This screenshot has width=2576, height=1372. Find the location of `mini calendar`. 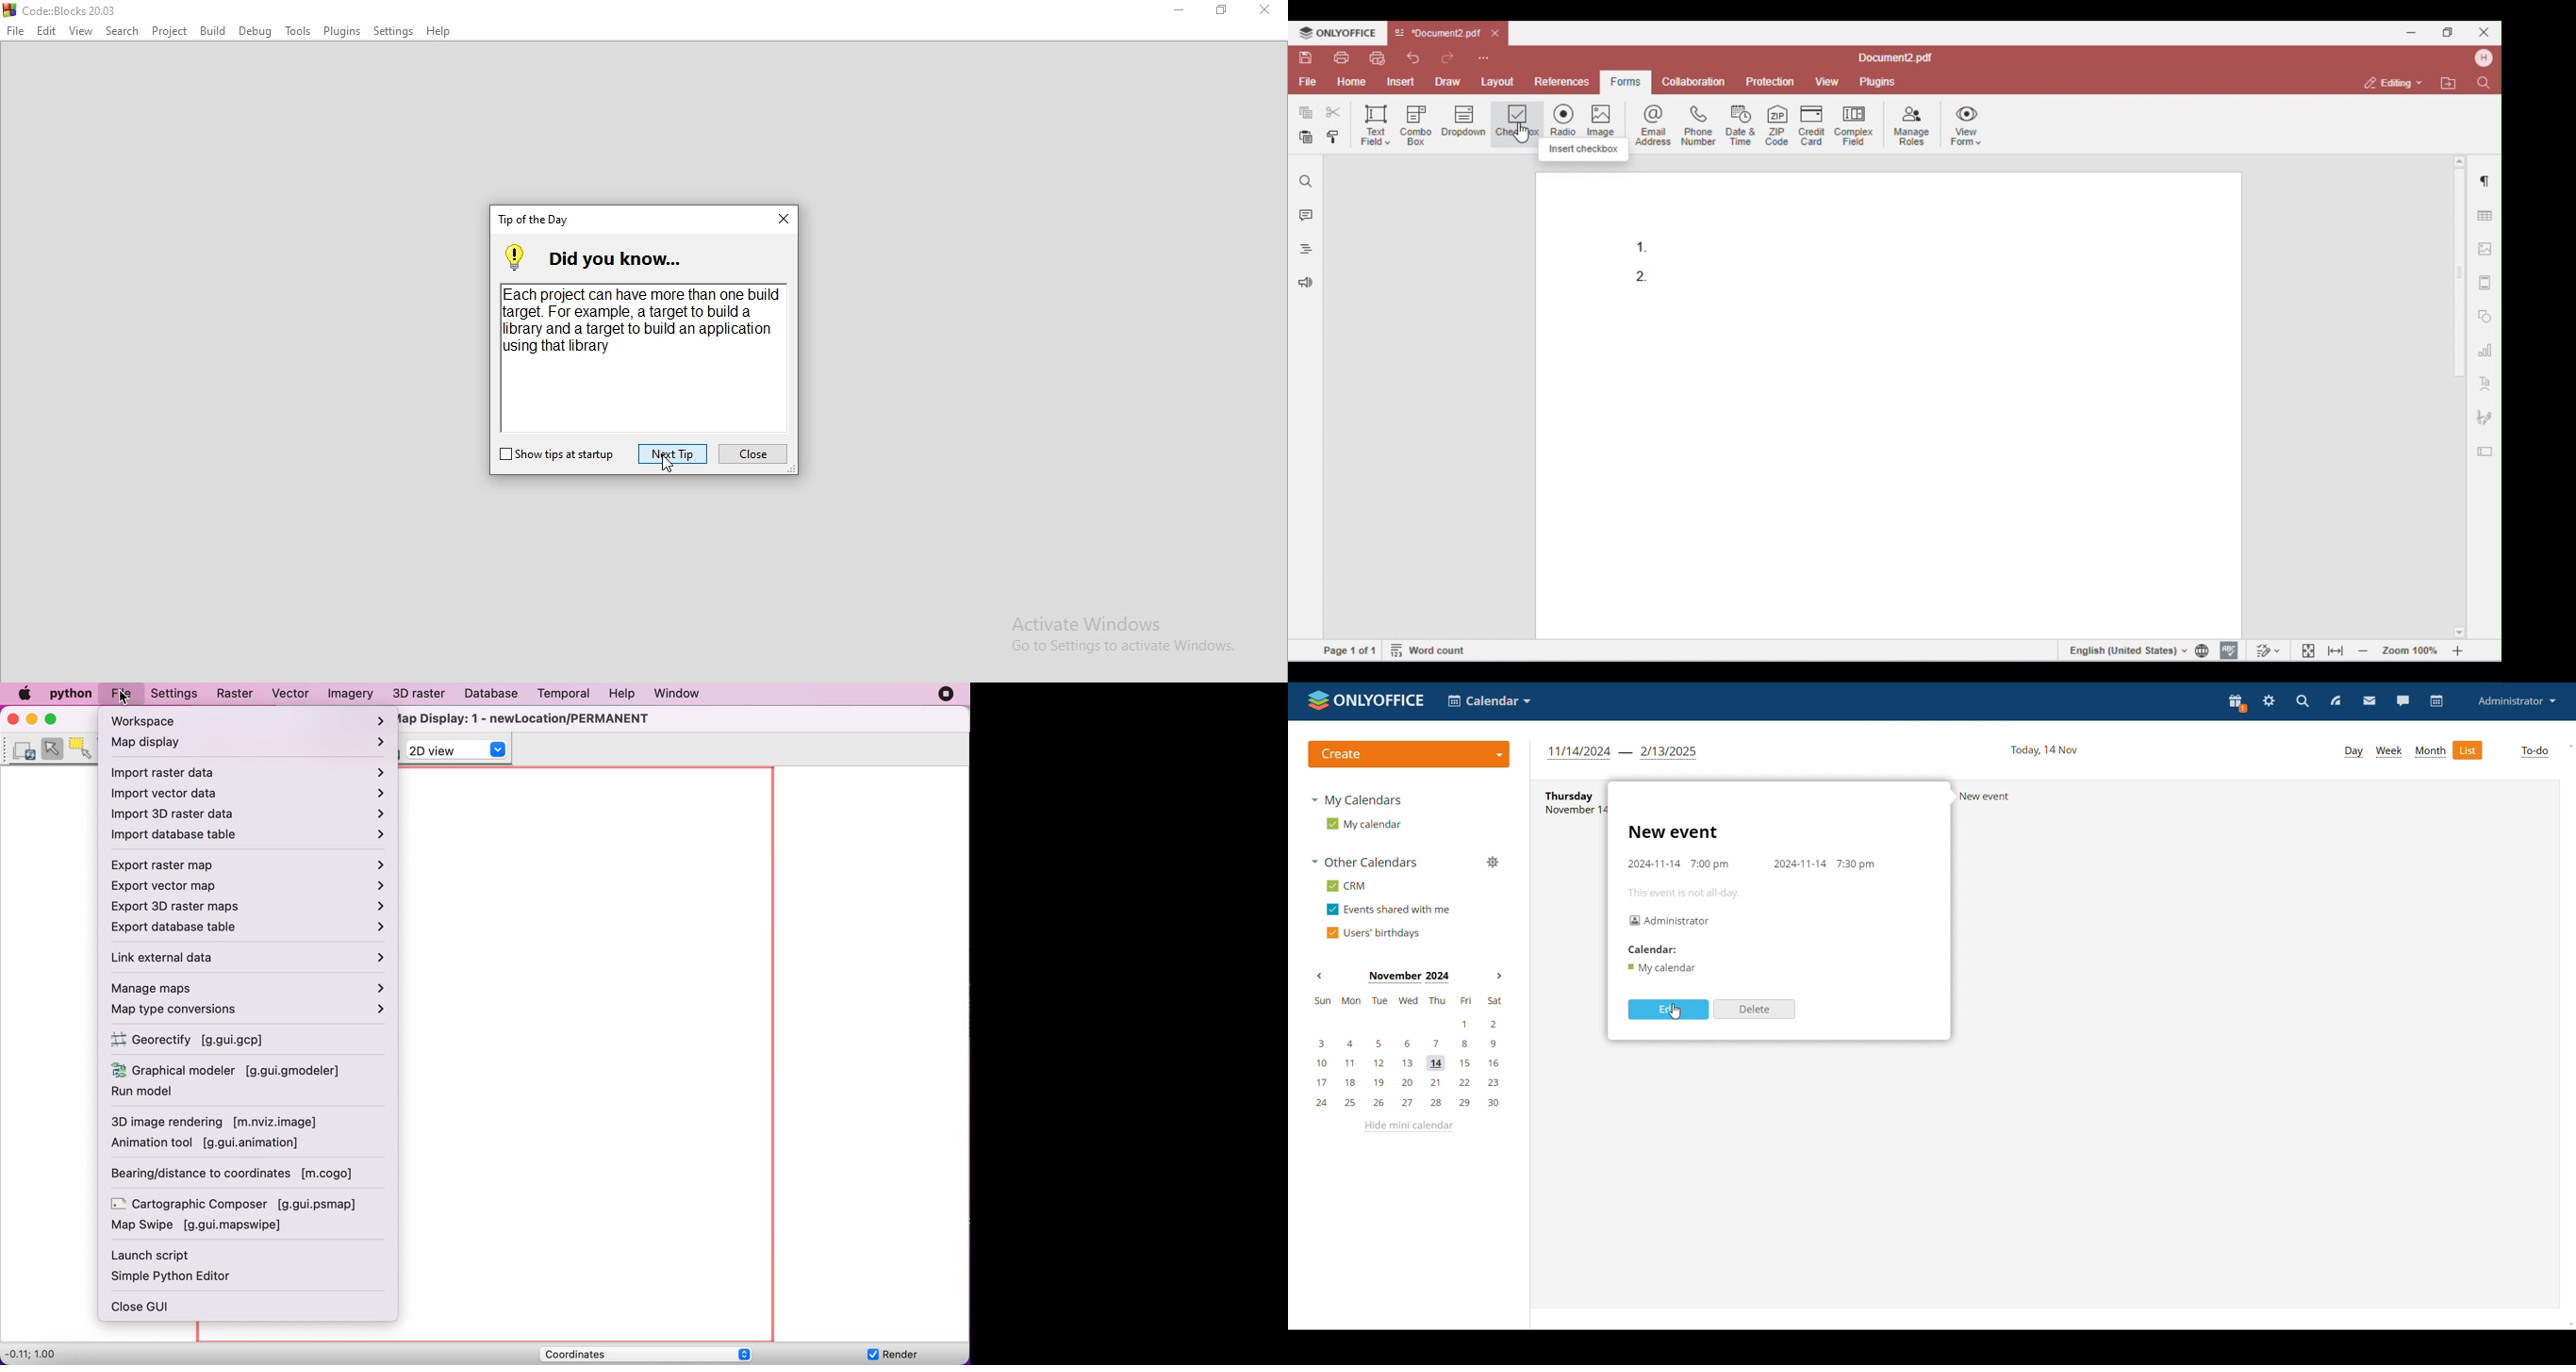

mini calendar is located at coordinates (1407, 1053).